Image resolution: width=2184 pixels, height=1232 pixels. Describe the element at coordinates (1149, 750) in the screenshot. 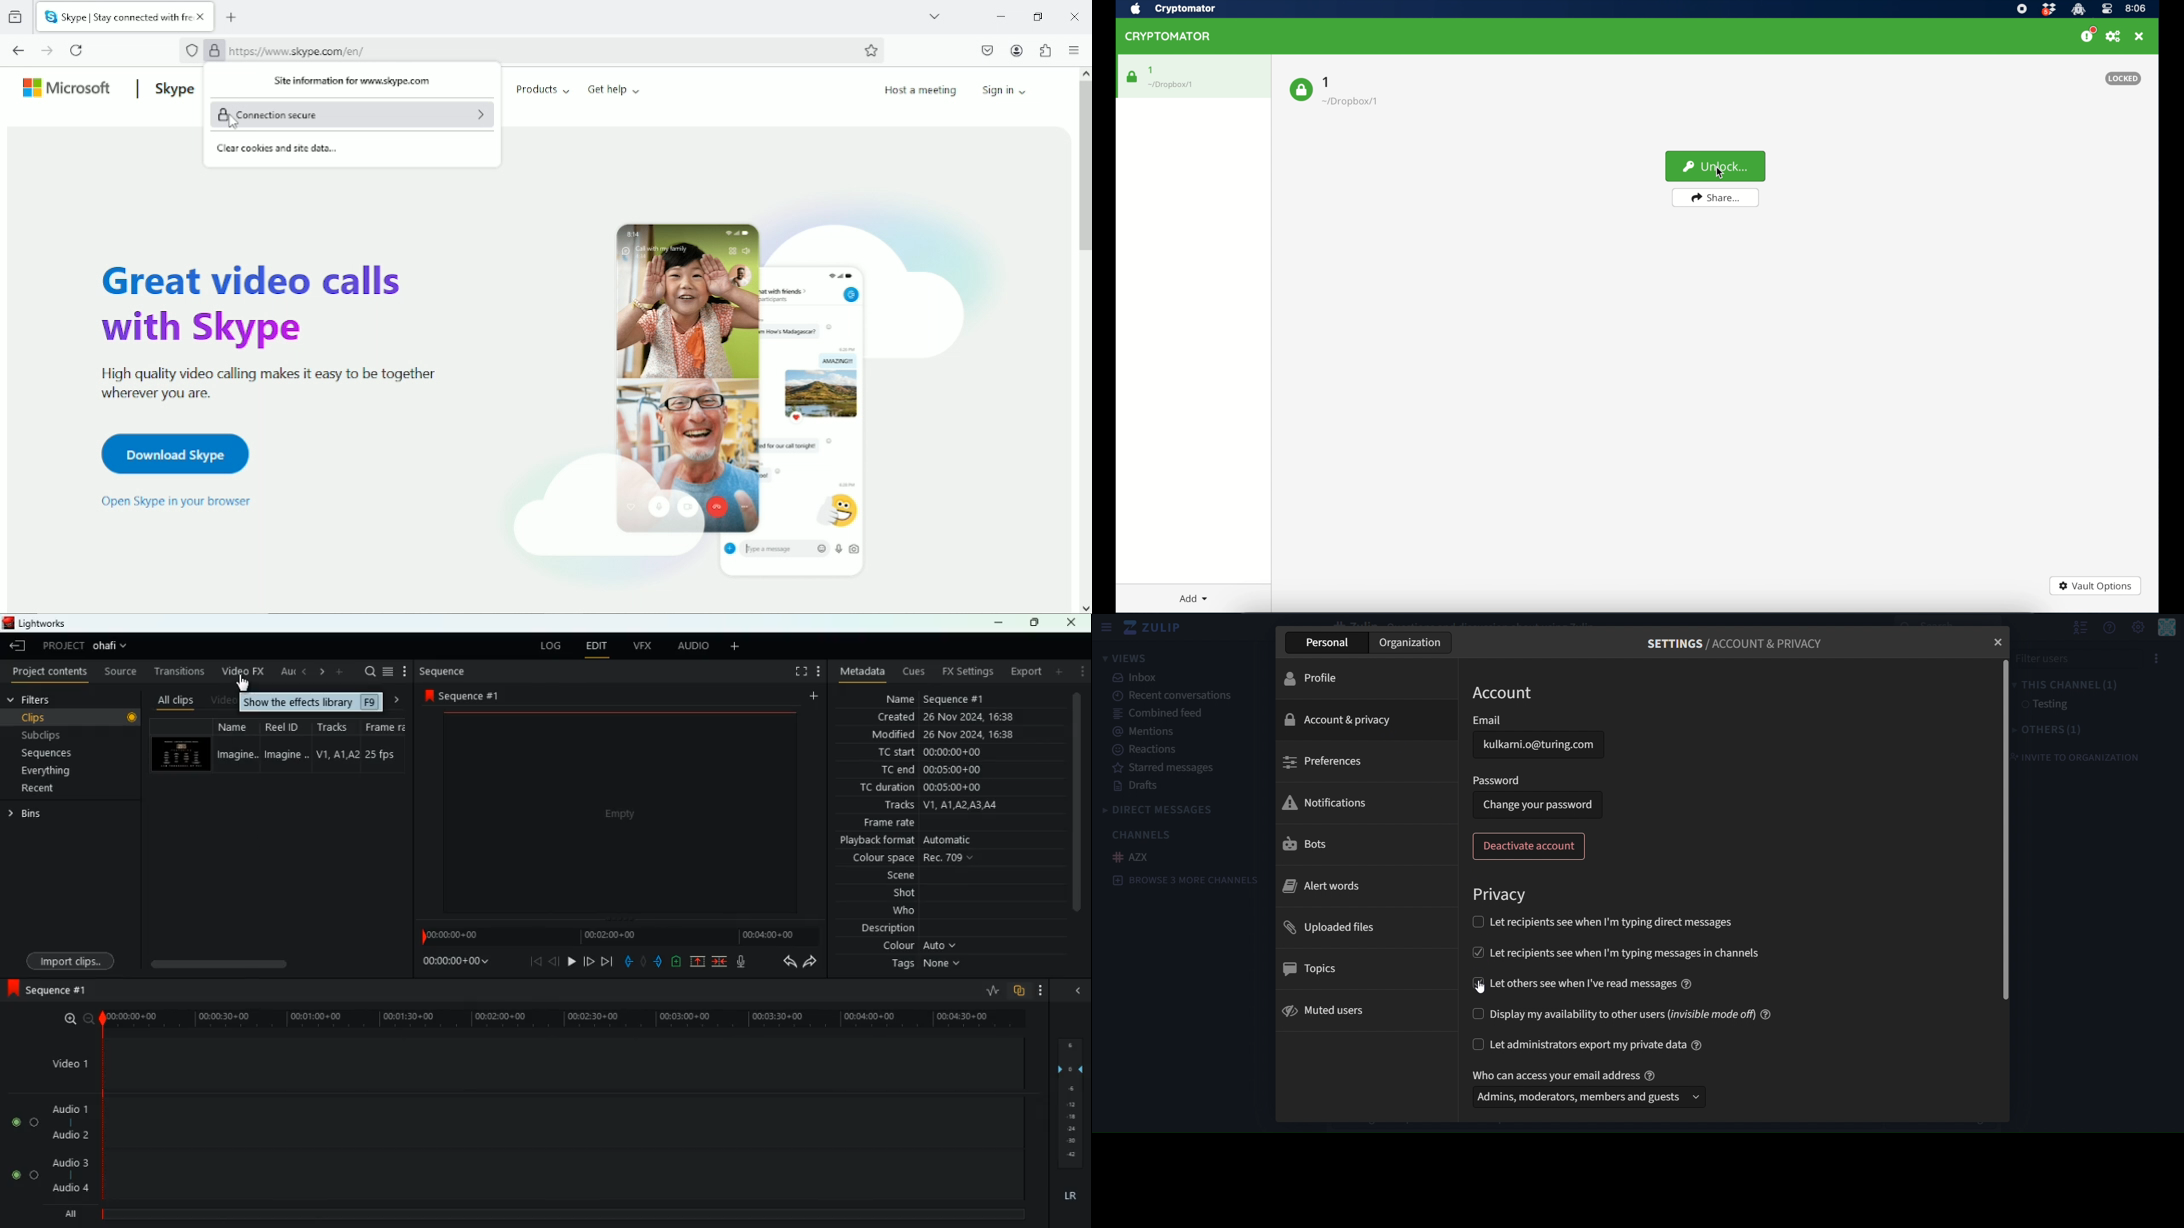

I see `reactions` at that location.